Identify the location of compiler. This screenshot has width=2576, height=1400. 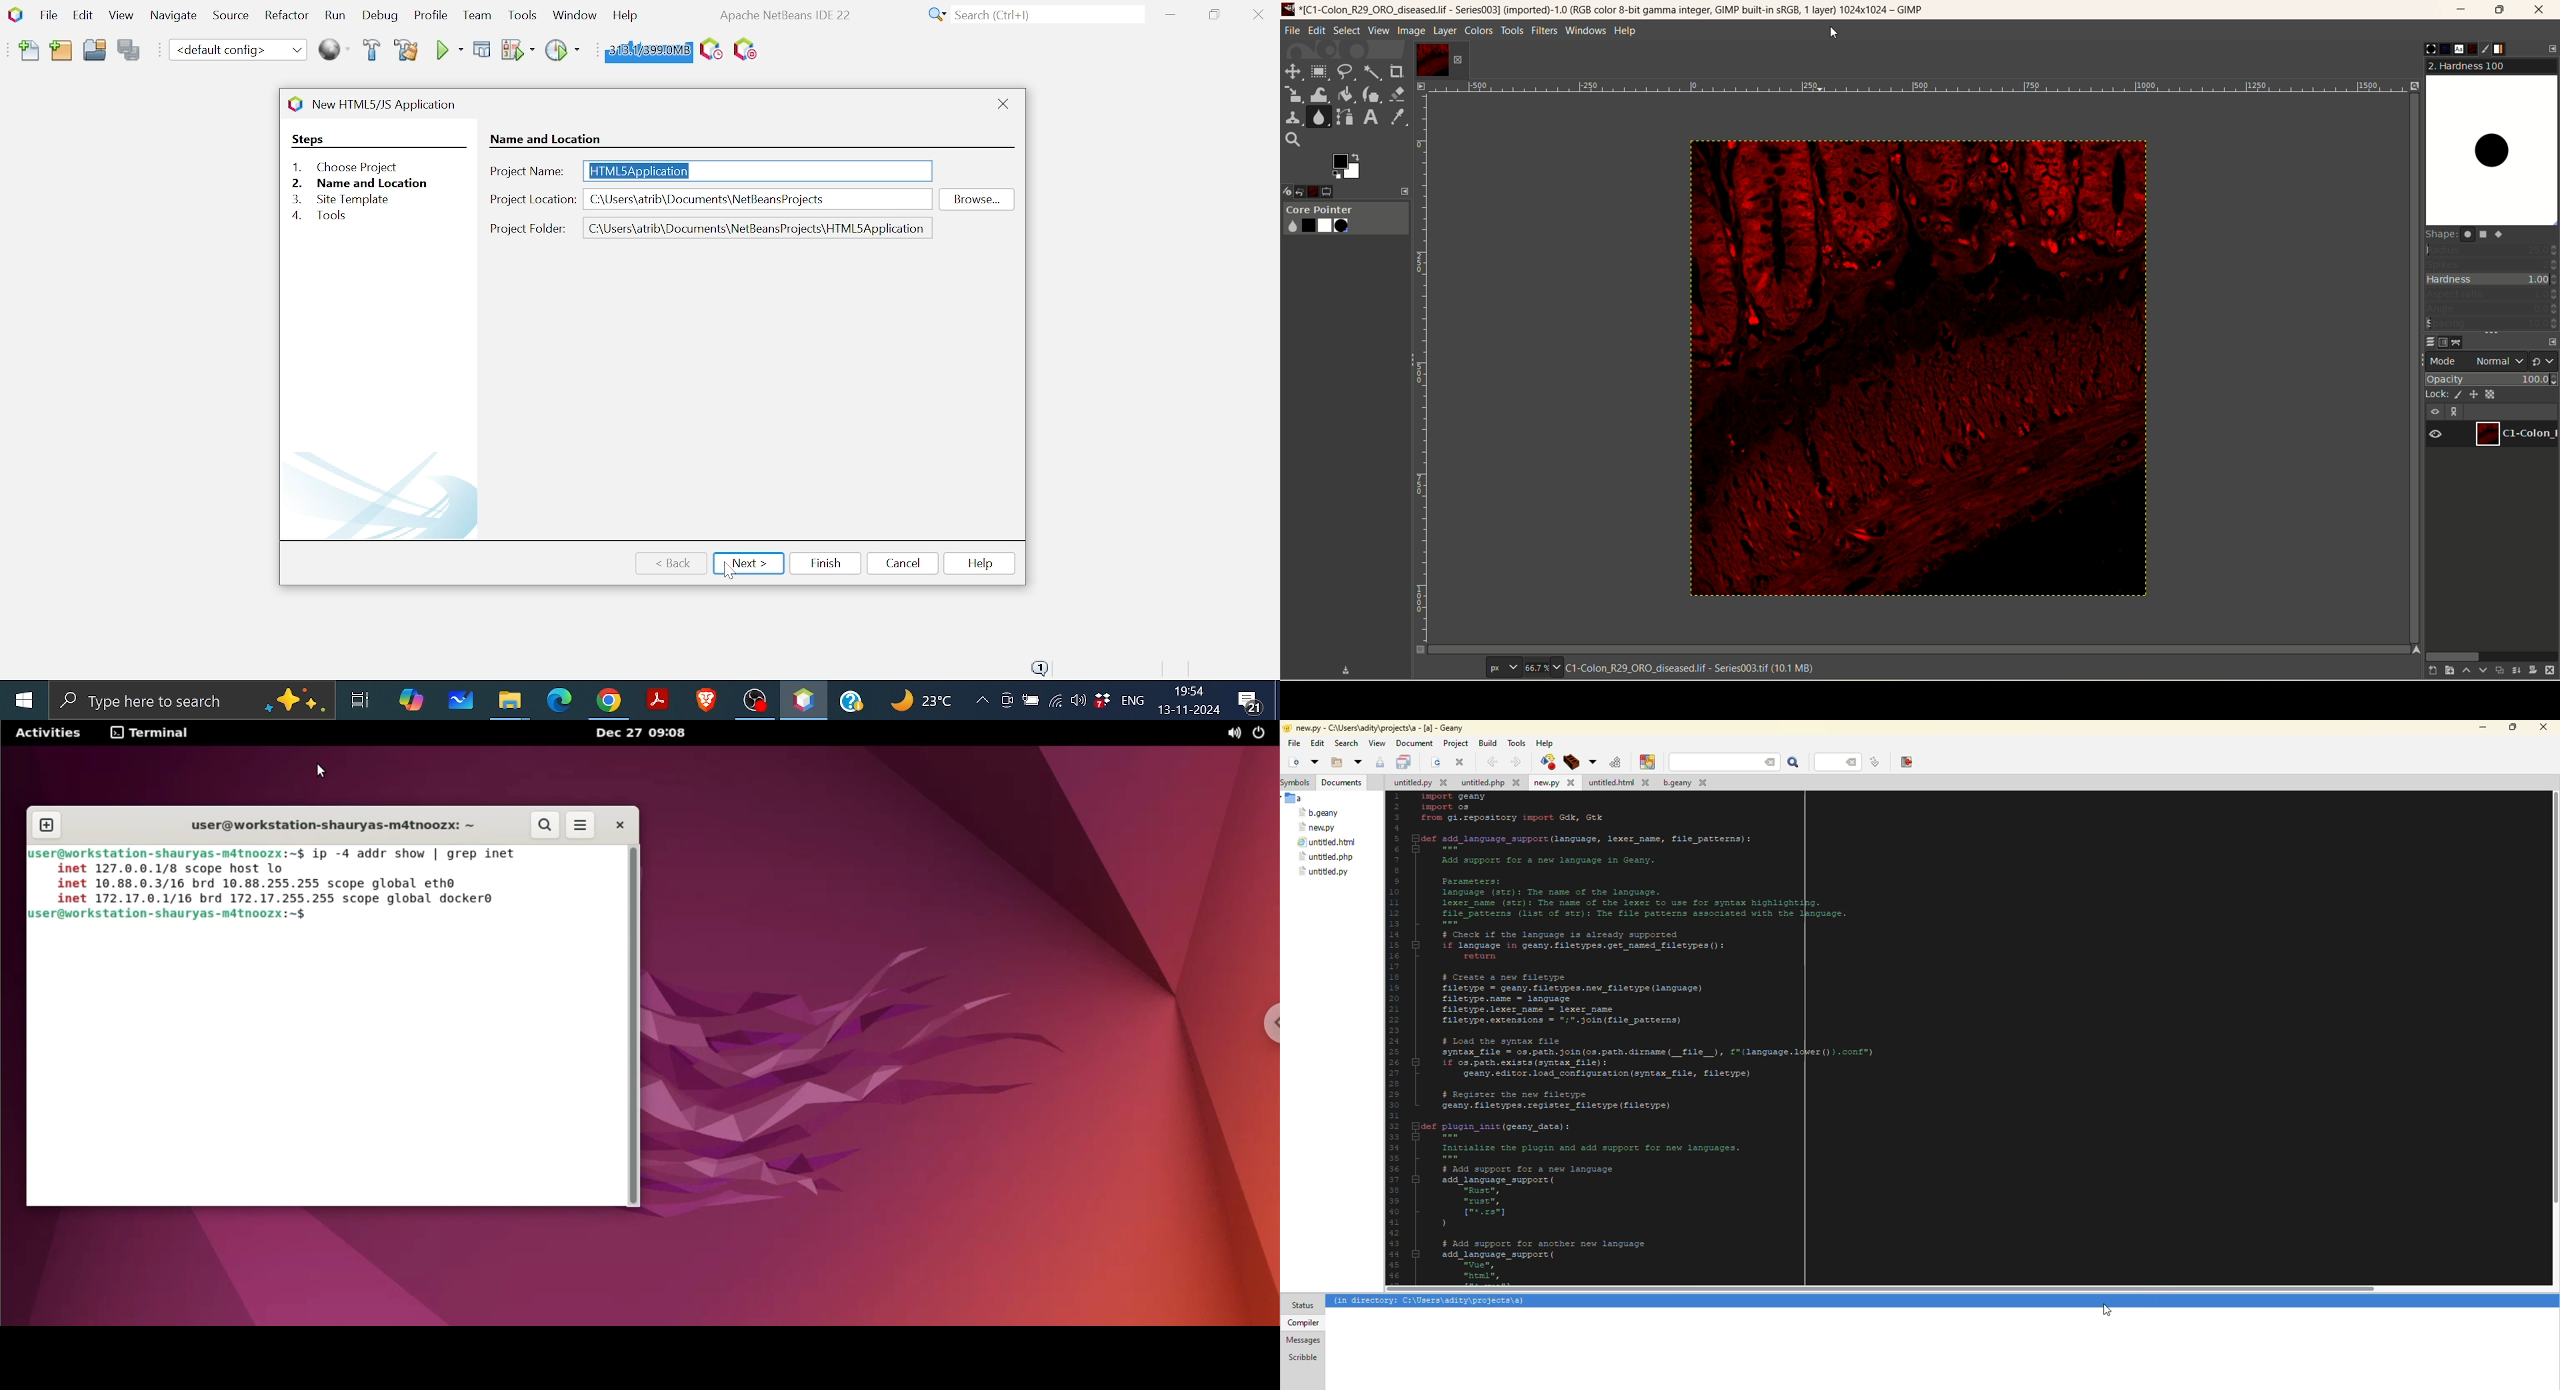
(1302, 1323).